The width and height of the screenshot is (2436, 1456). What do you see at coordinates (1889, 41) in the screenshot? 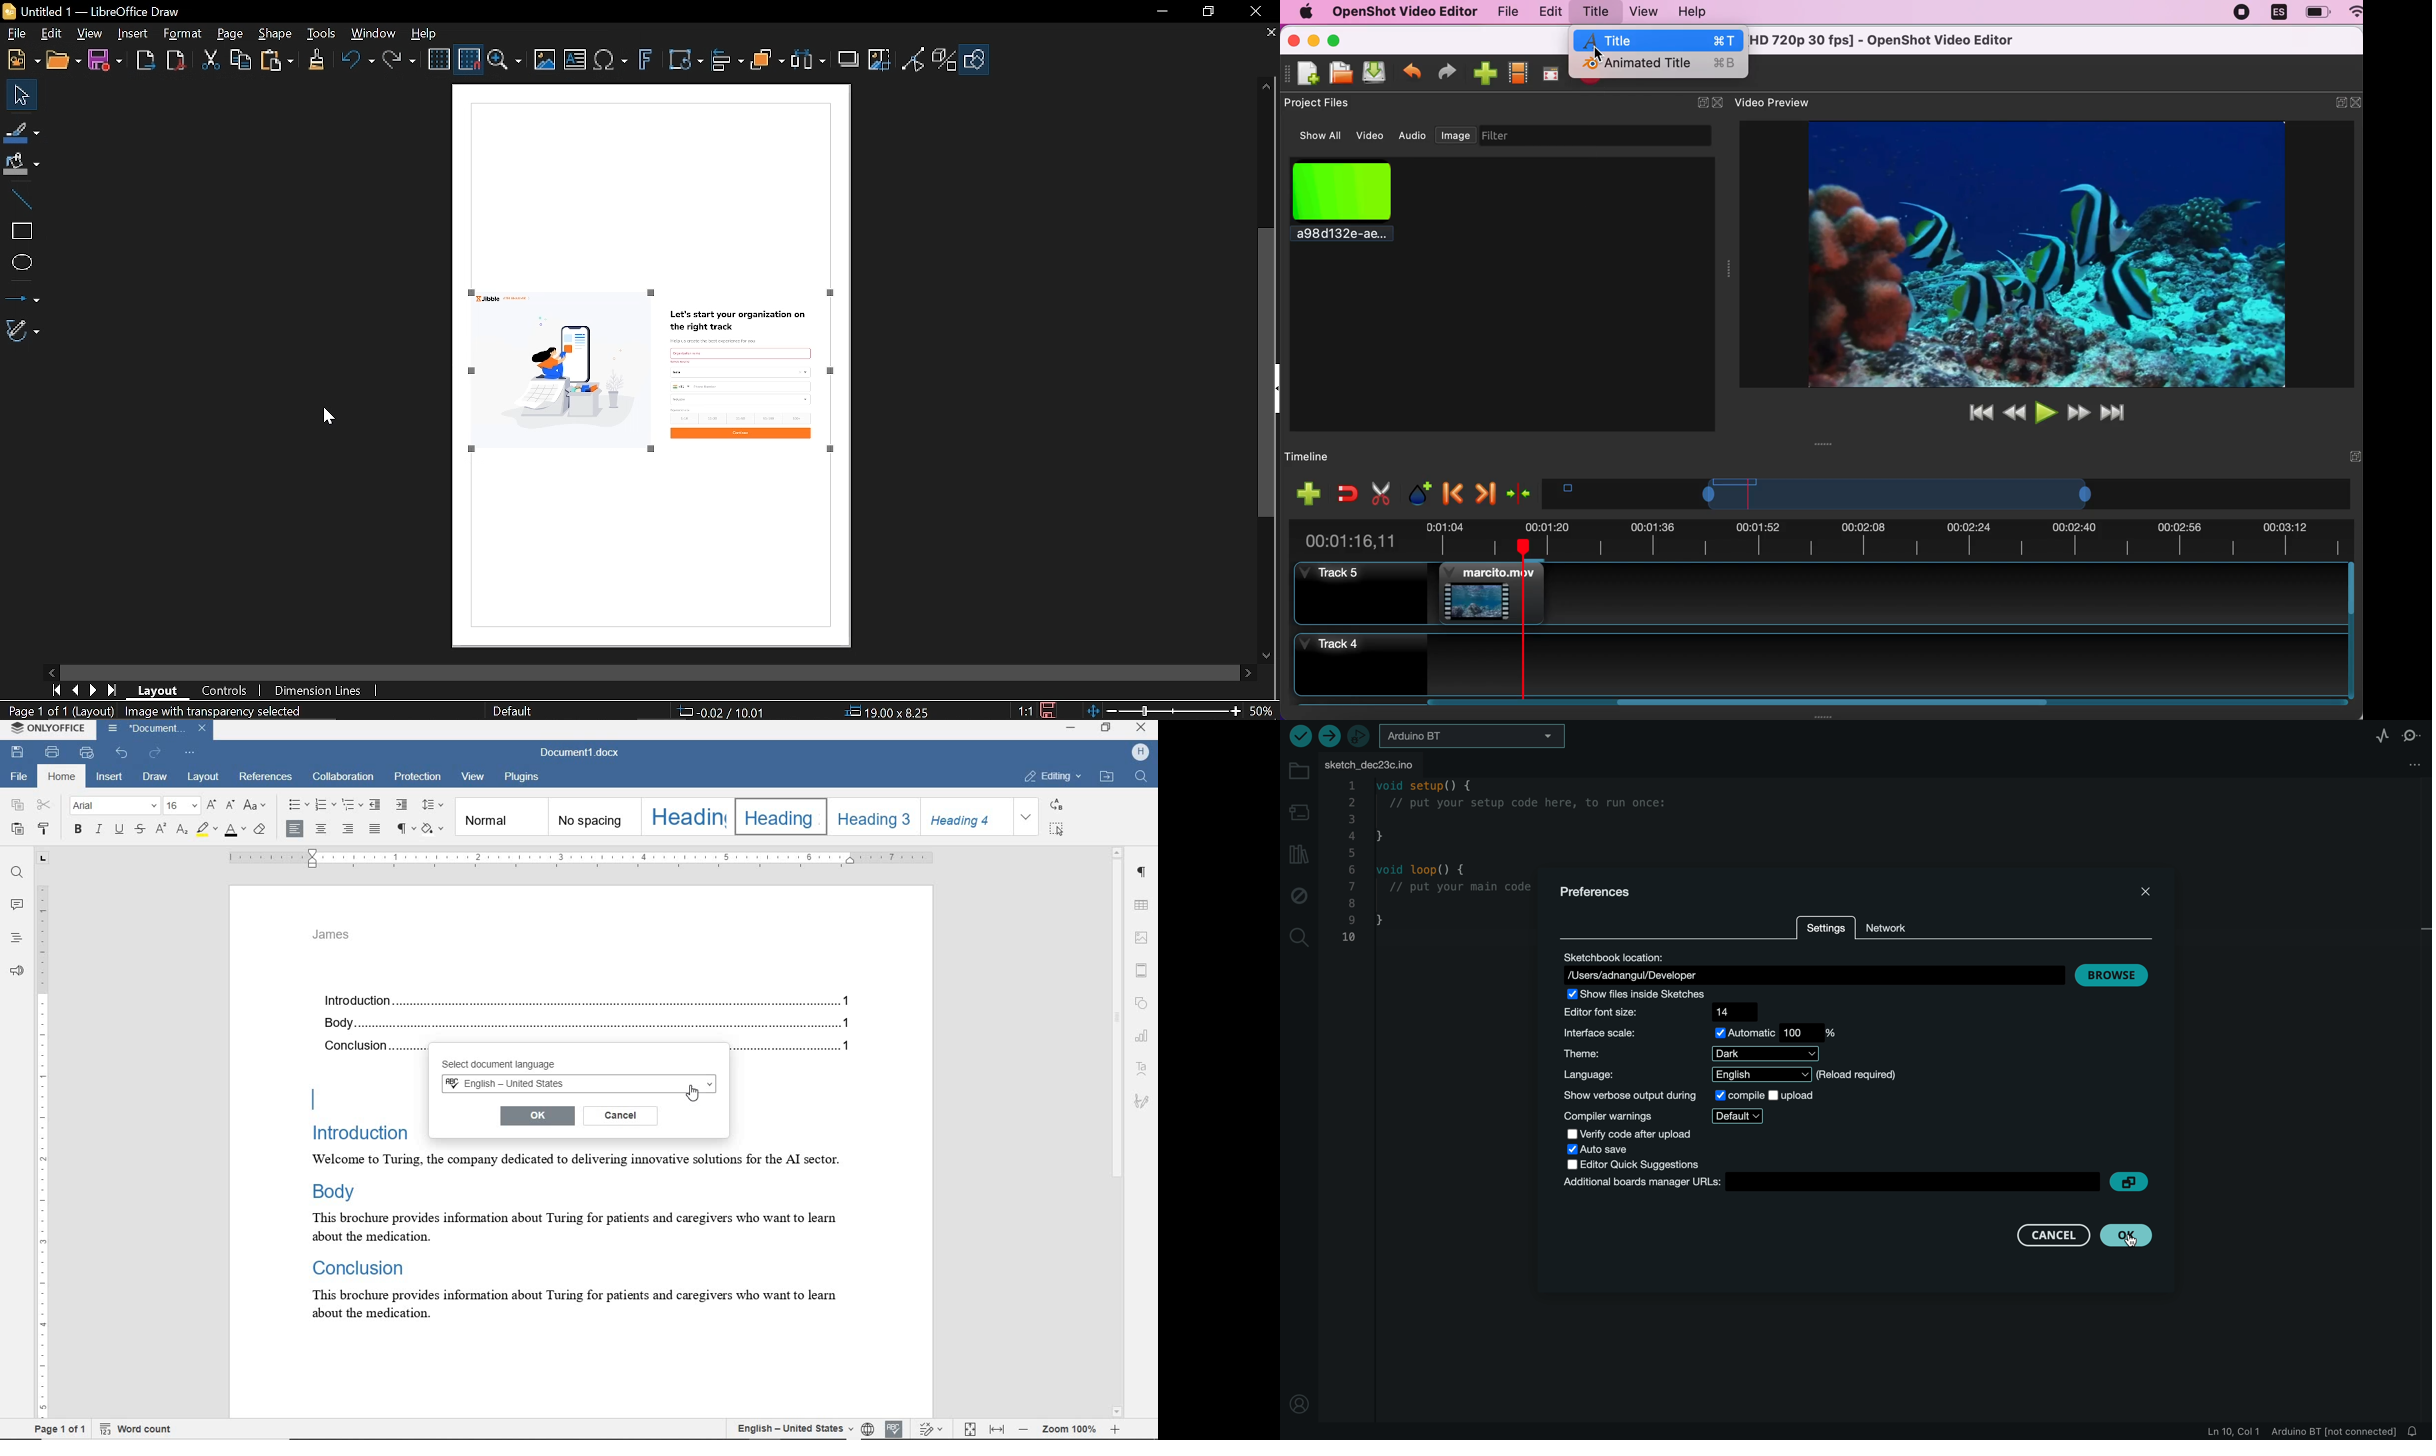
I see `title` at bounding box center [1889, 41].